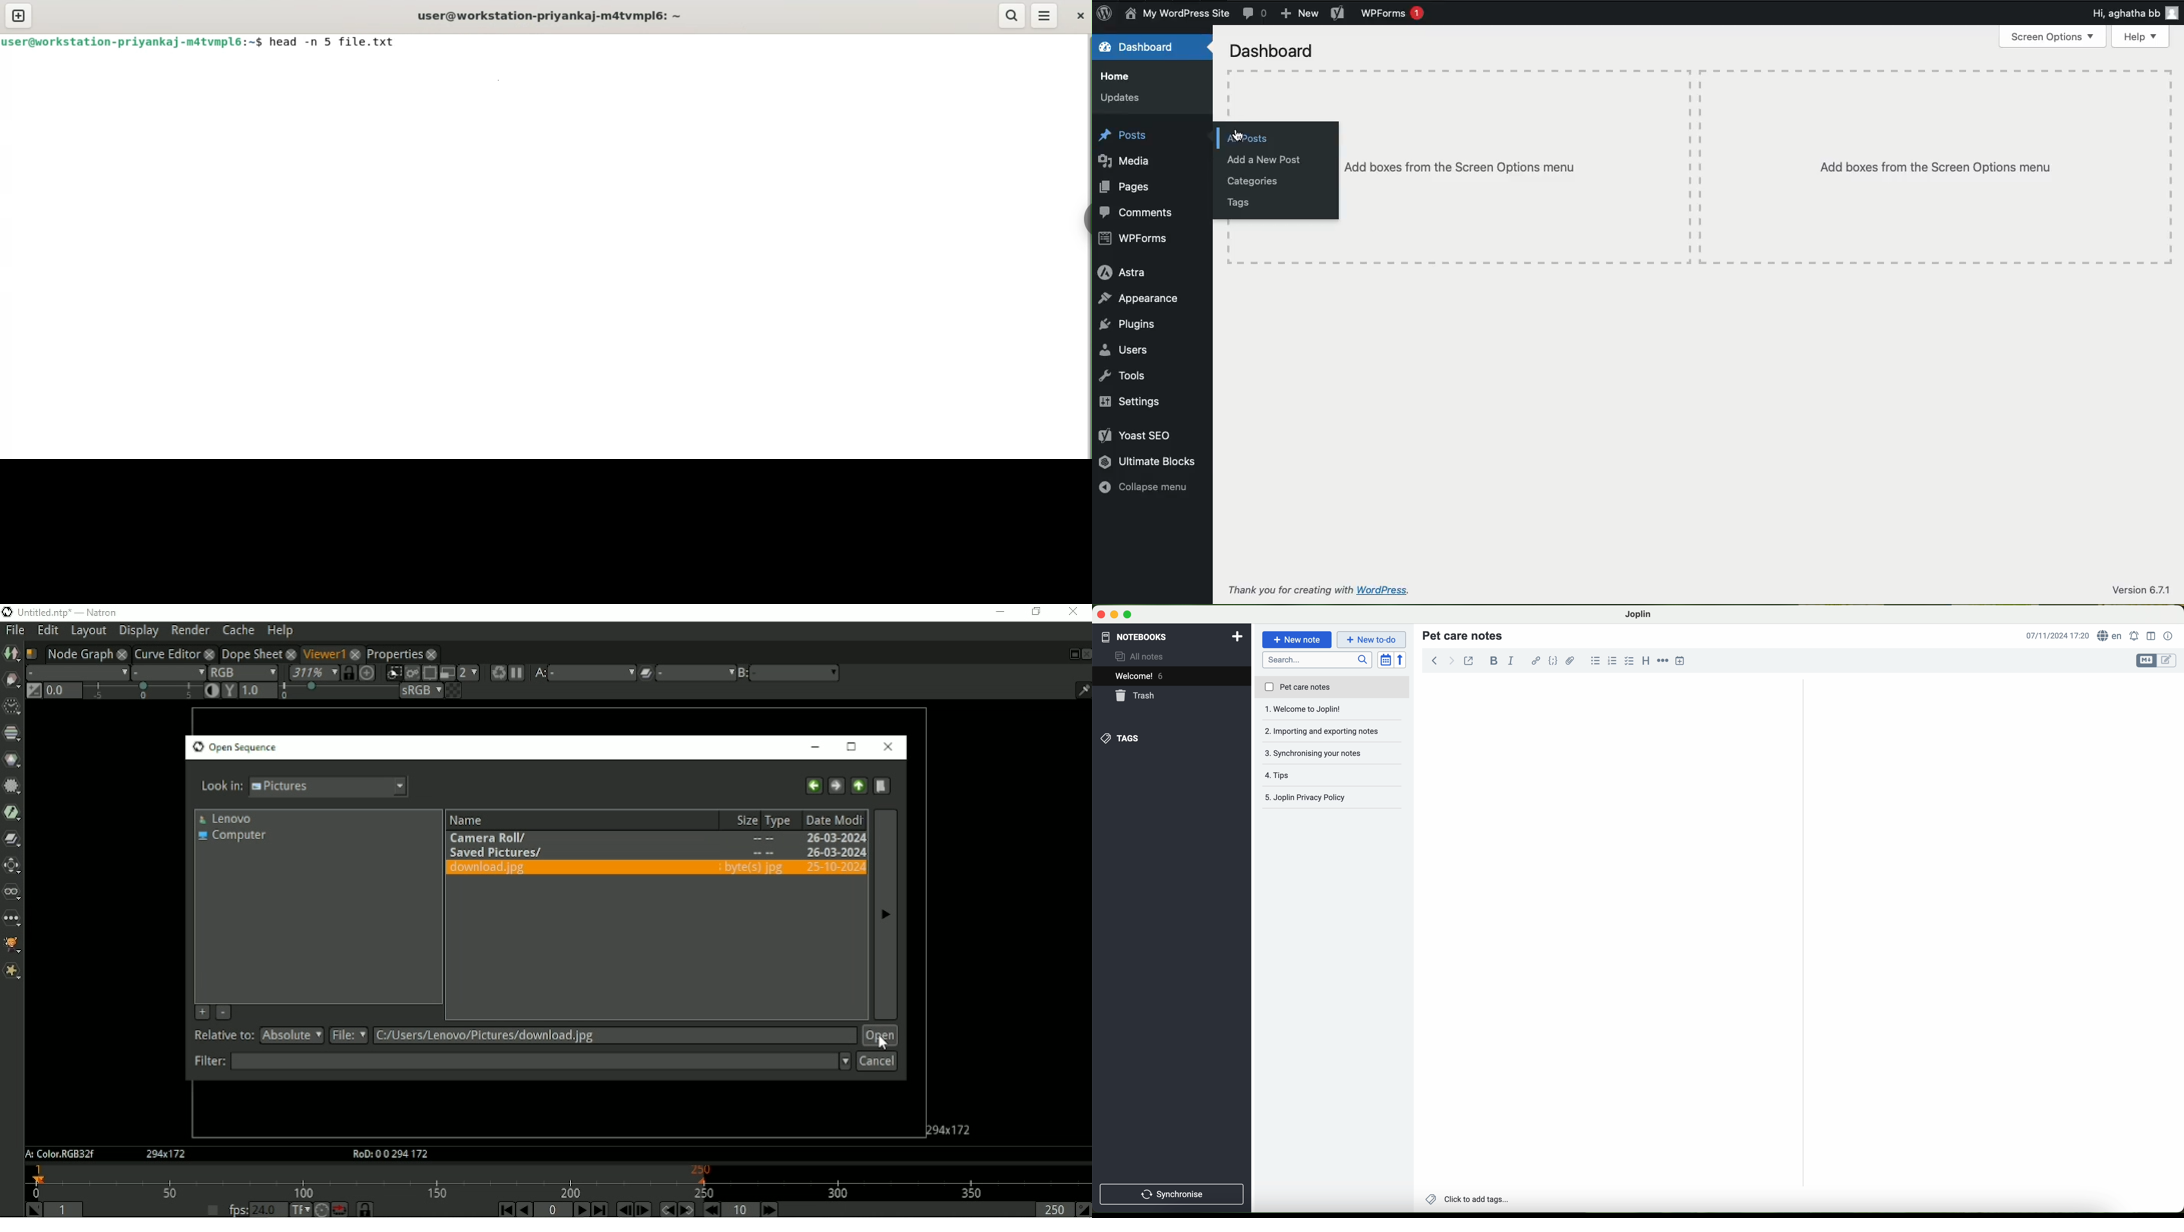 This screenshot has height=1232, width=2184. I want to click on Settings, so click(1137, 404).